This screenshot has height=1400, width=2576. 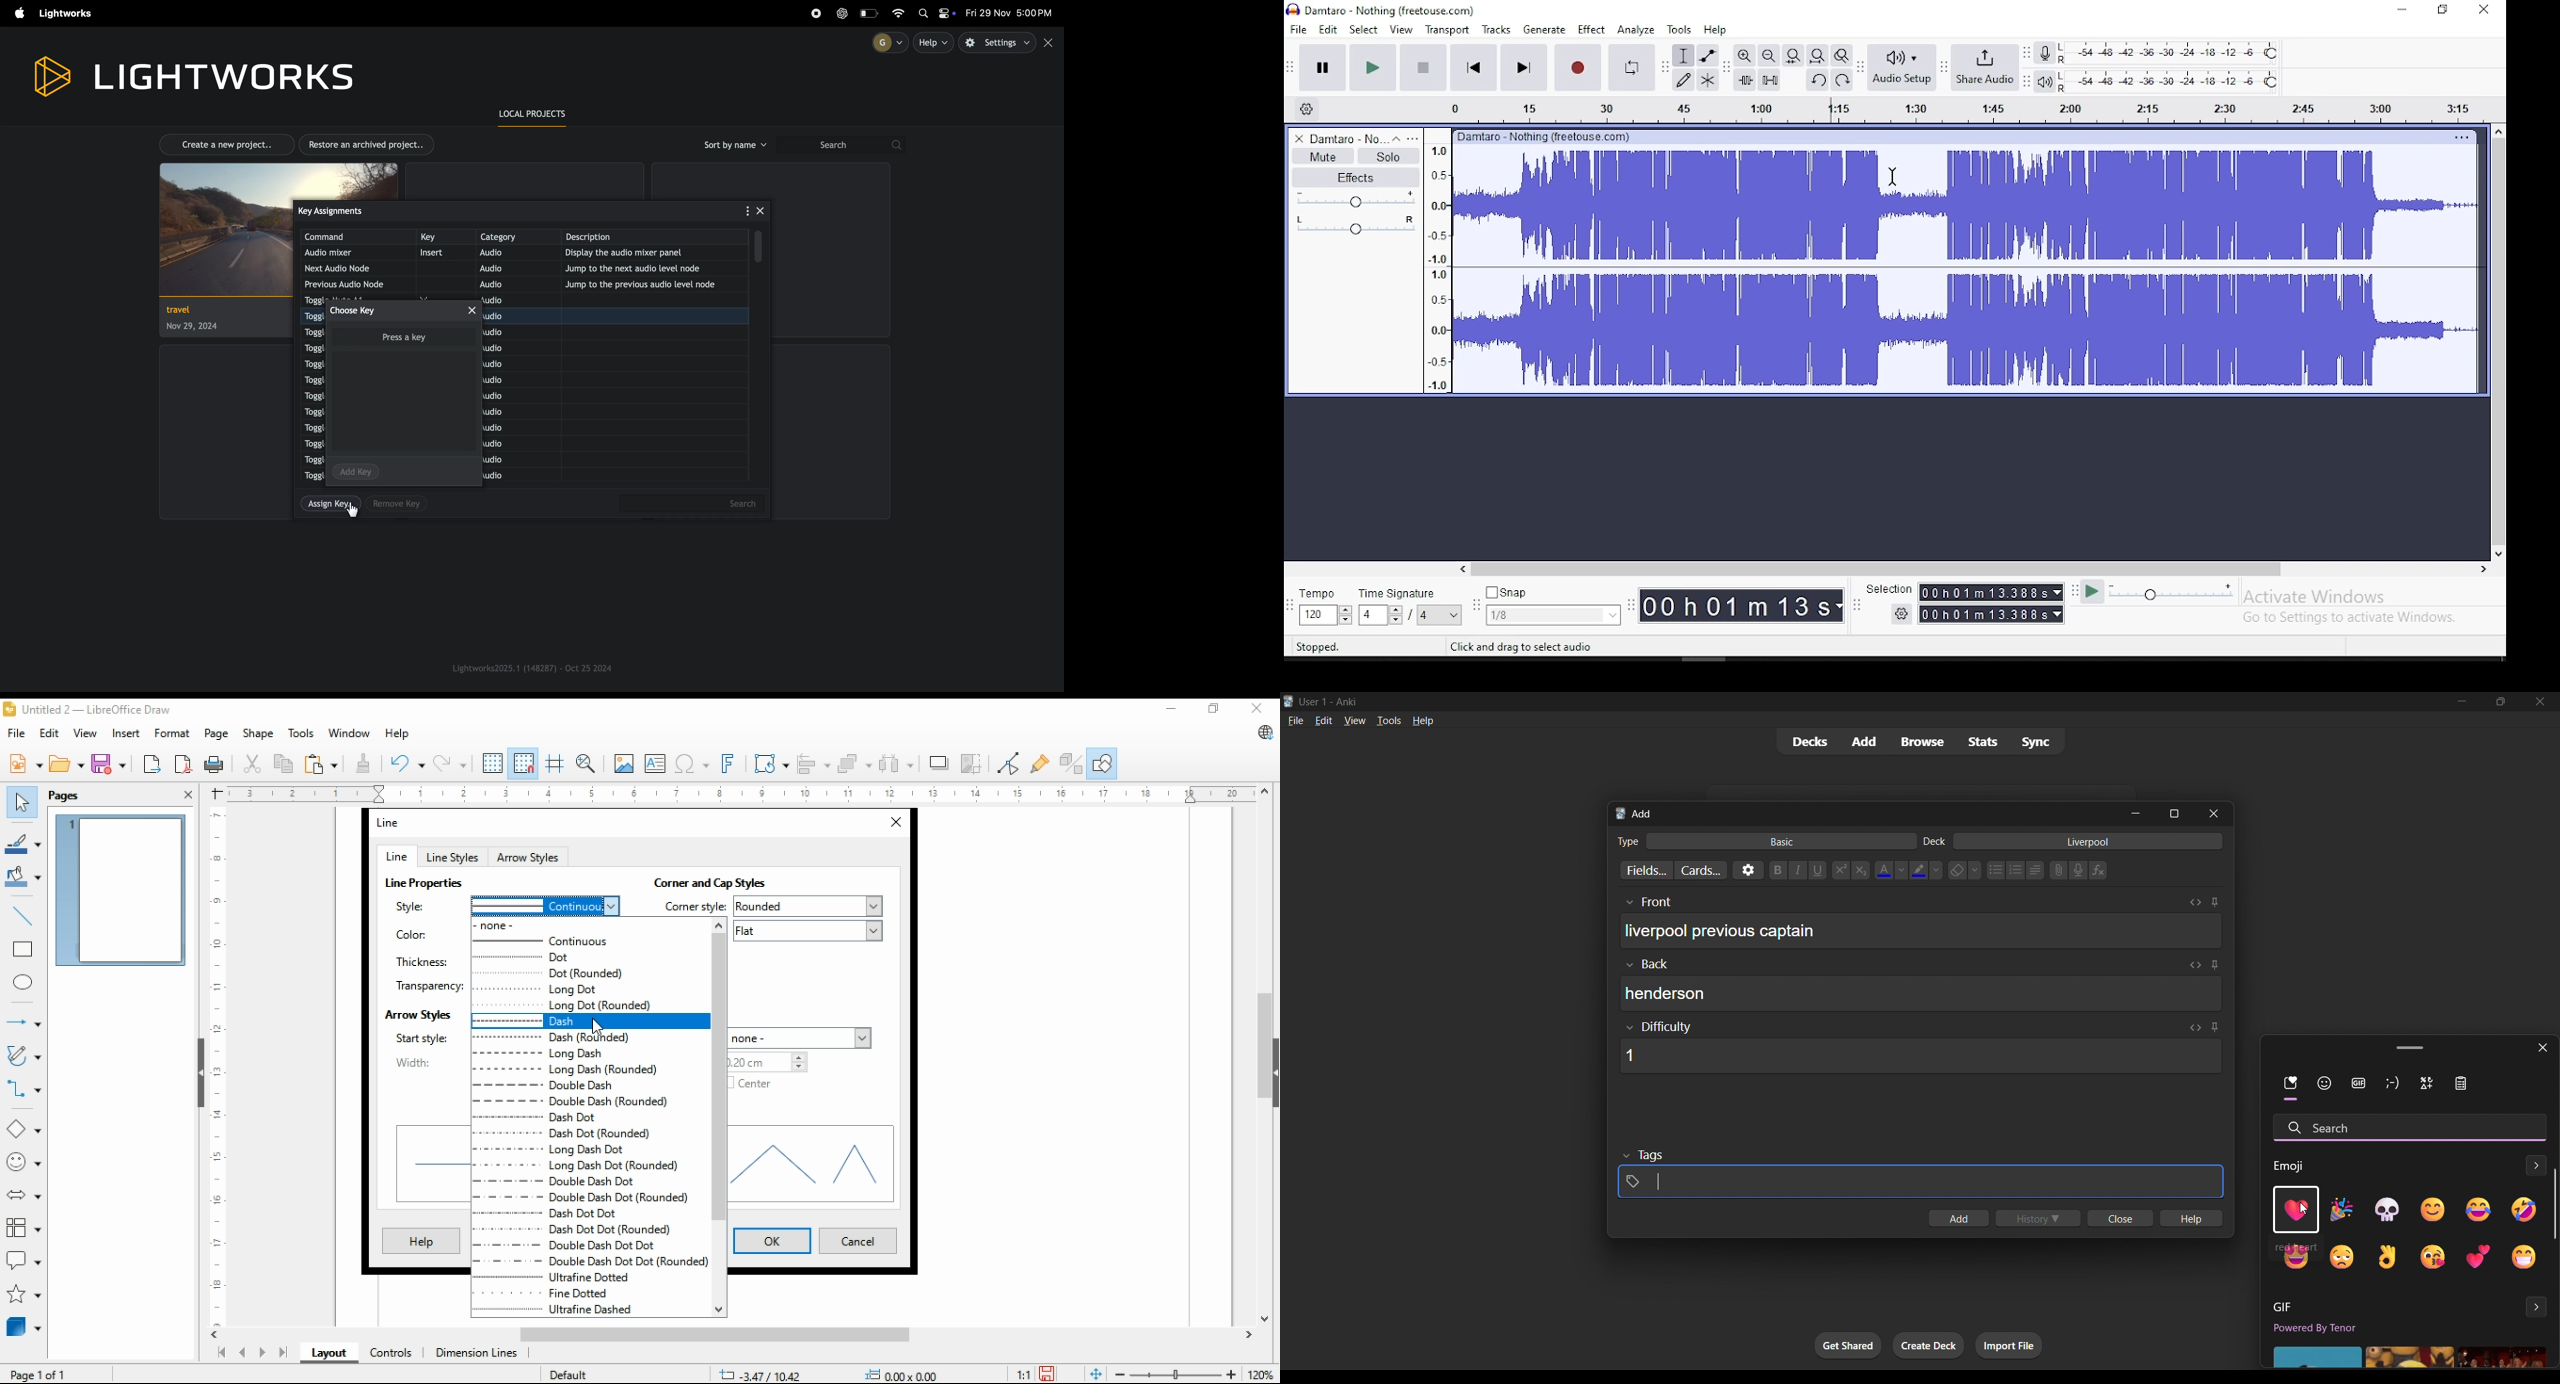 I want to click on import file, so click(x=2014, y=1344).